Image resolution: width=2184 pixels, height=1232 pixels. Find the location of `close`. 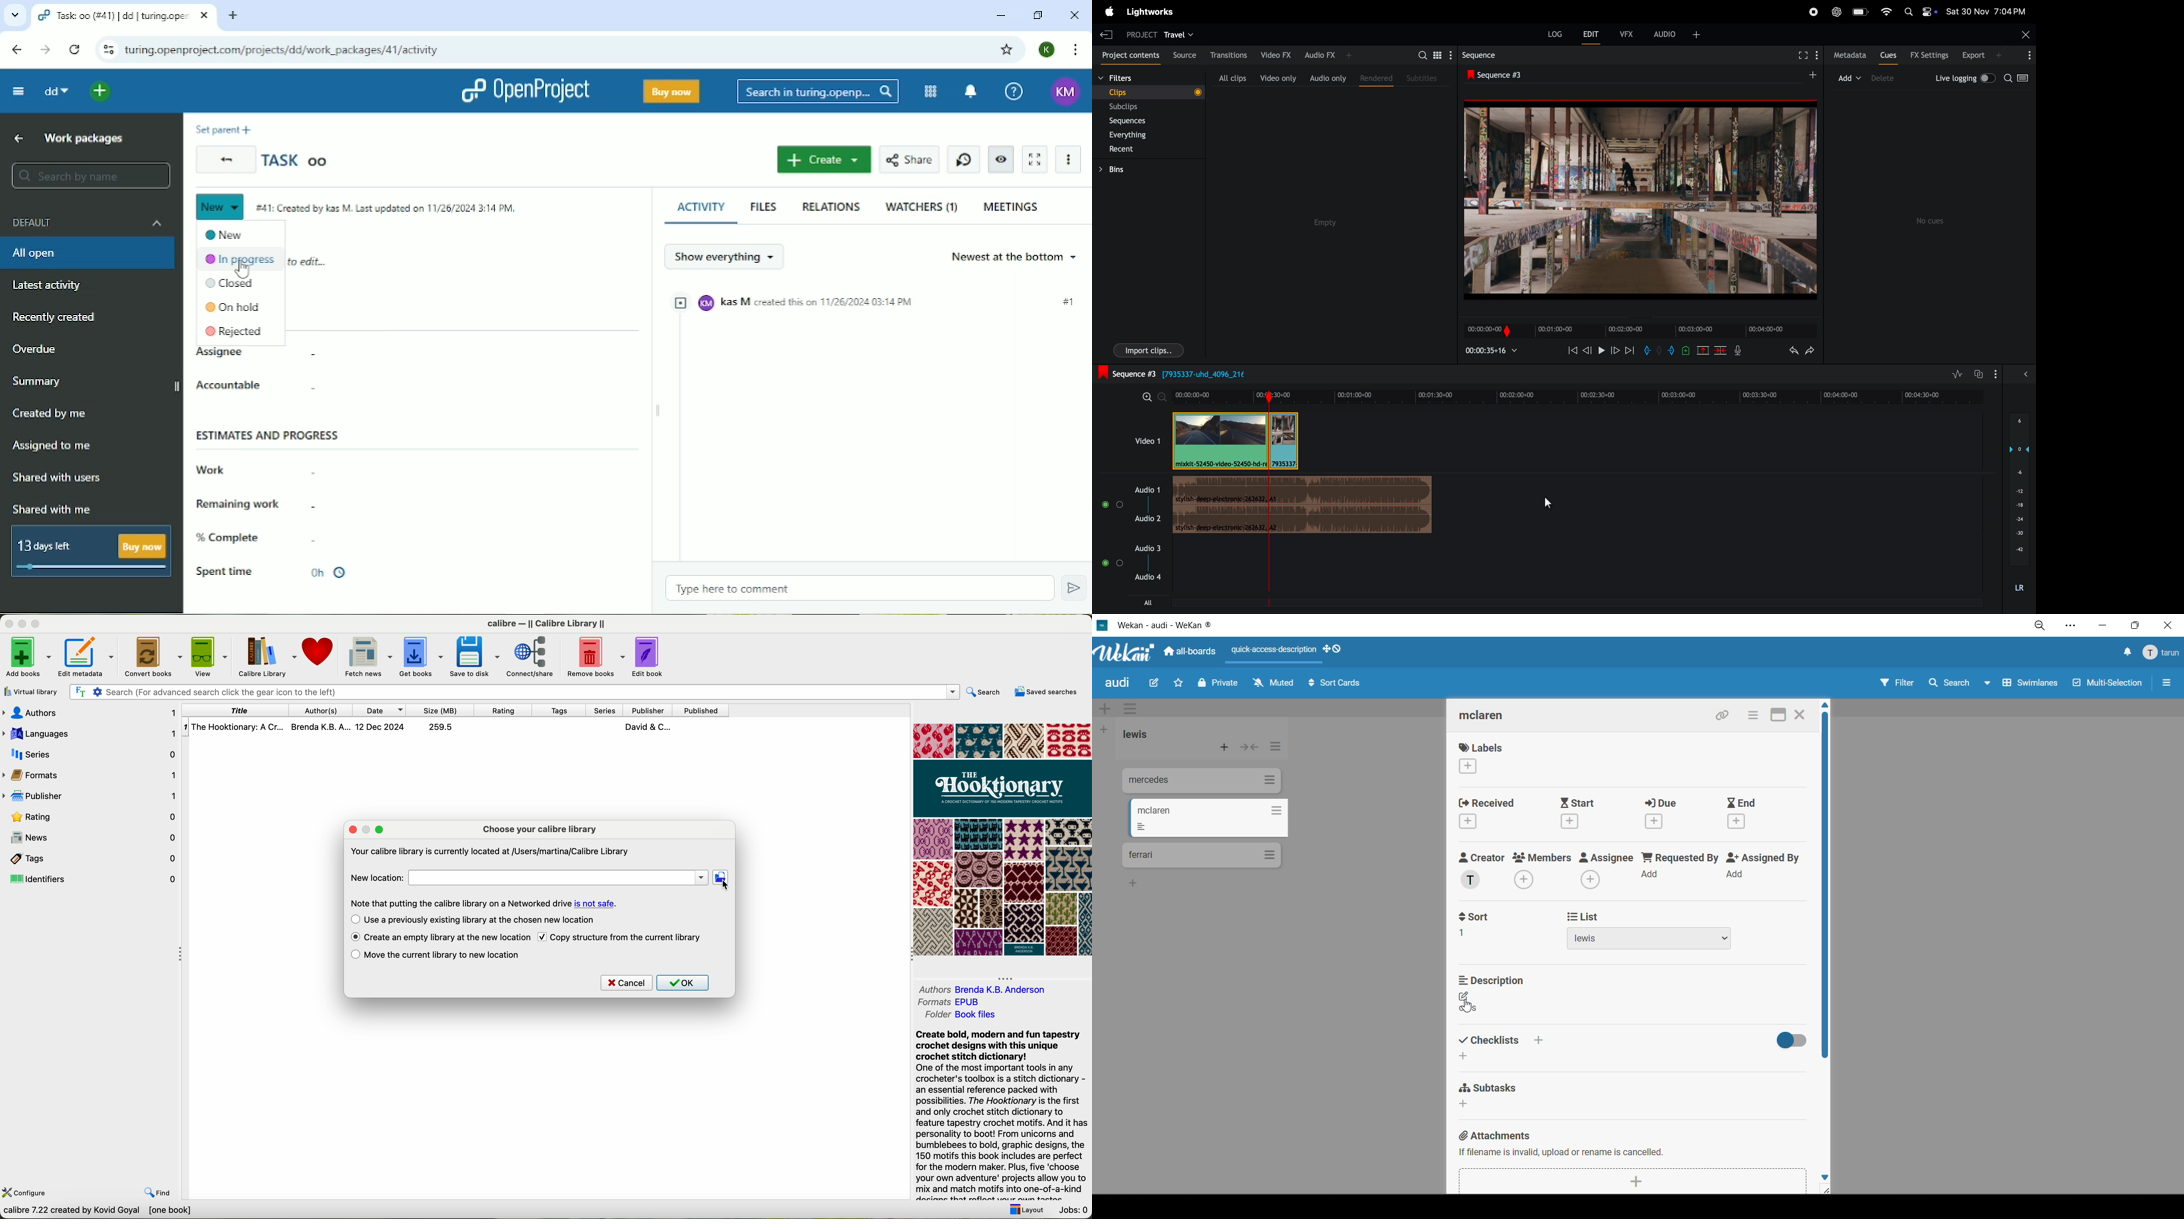

close is located at coordinates (1801, 714).